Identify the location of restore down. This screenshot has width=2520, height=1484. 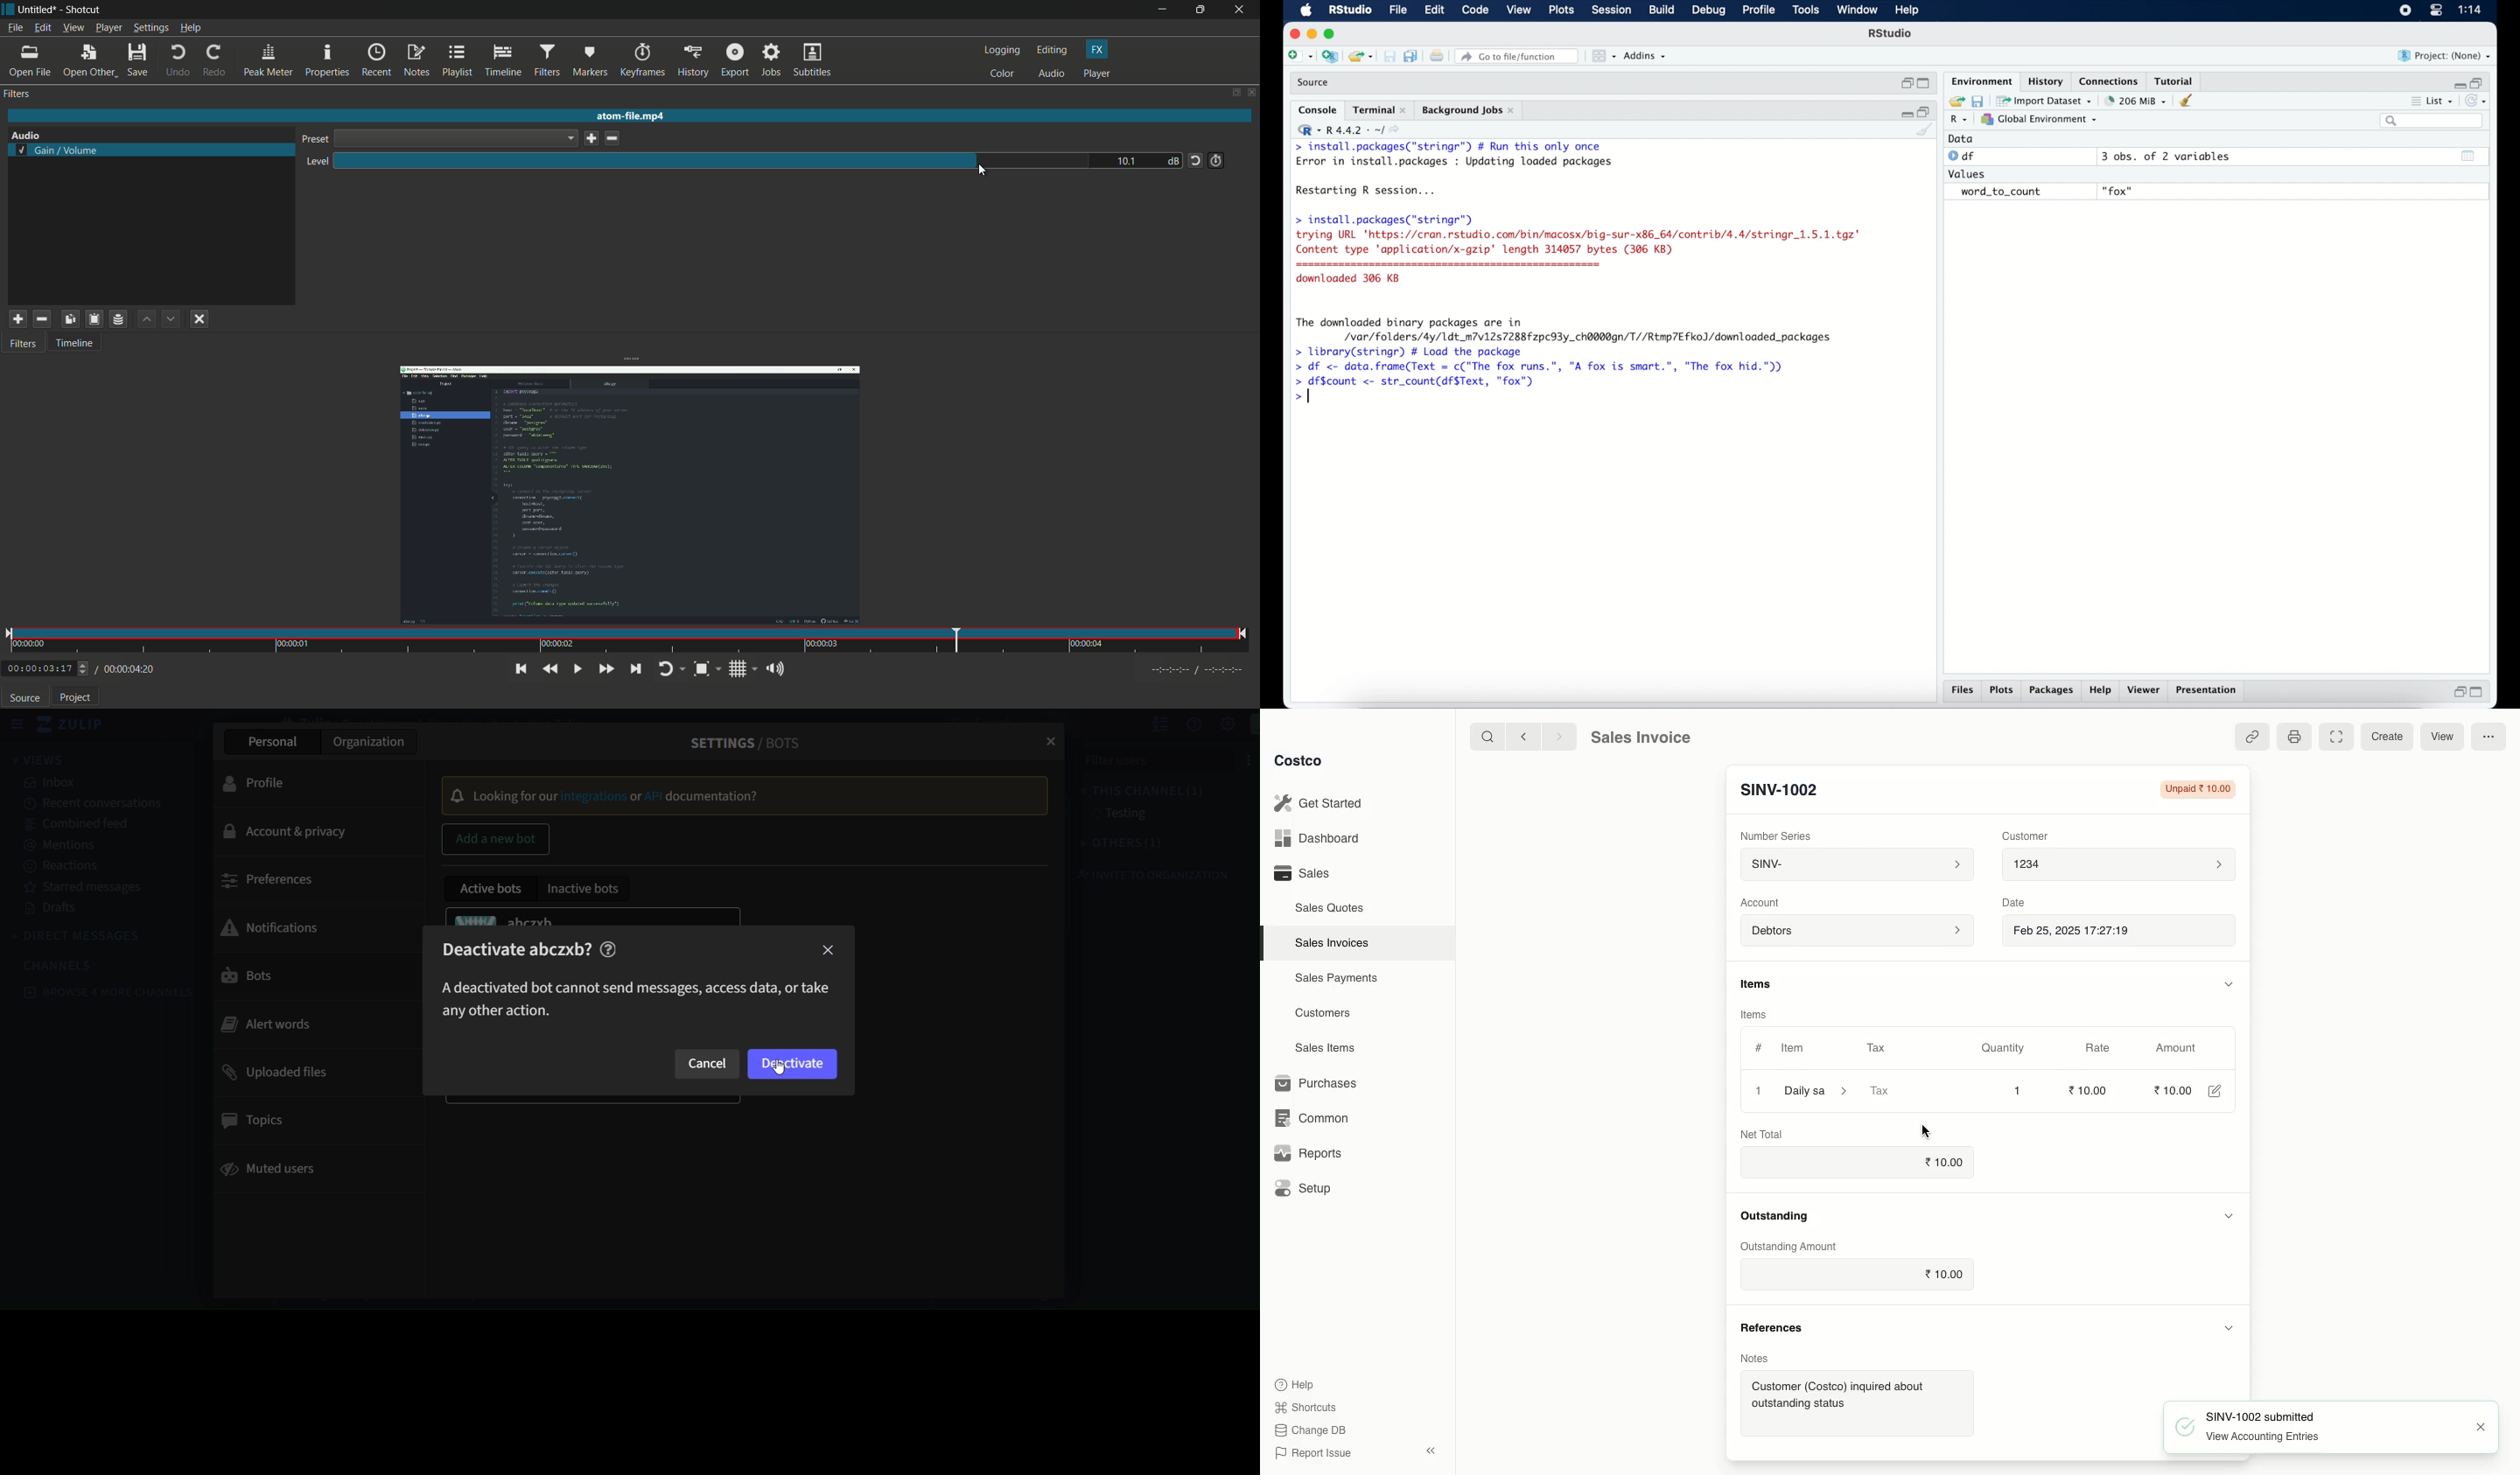
(2458, 692).